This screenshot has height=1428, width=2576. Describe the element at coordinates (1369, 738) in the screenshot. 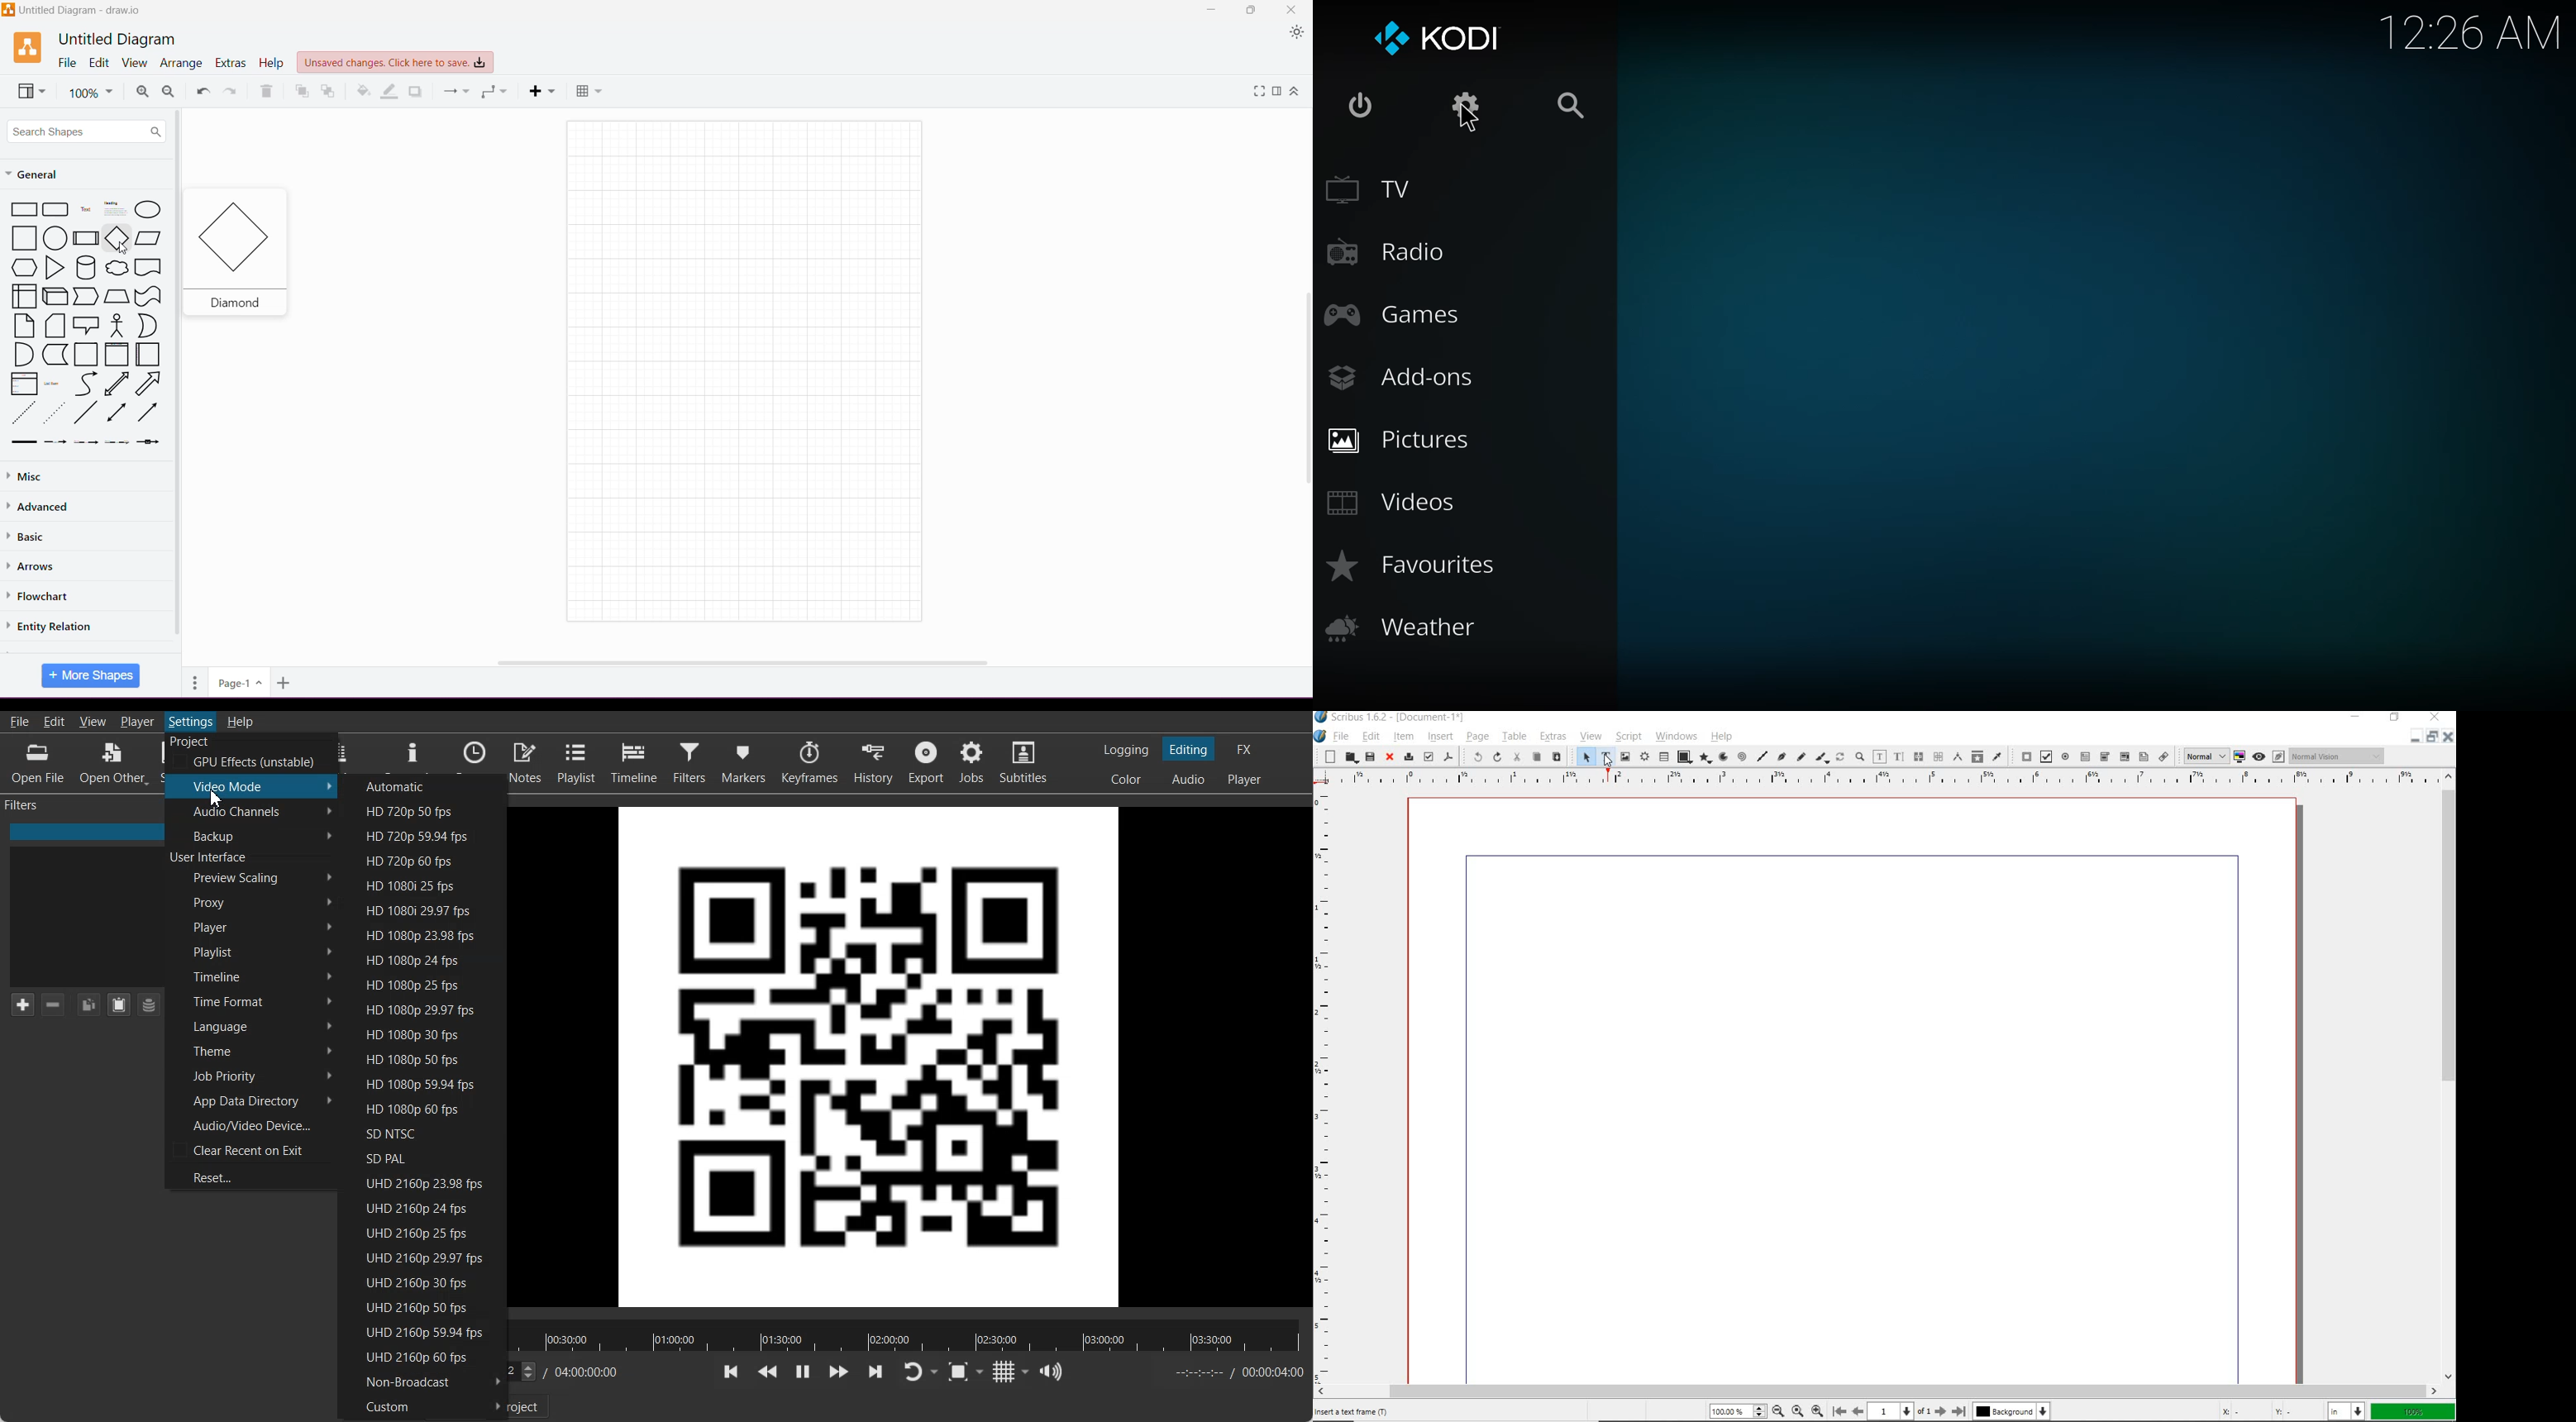

I see `edit` at that location.